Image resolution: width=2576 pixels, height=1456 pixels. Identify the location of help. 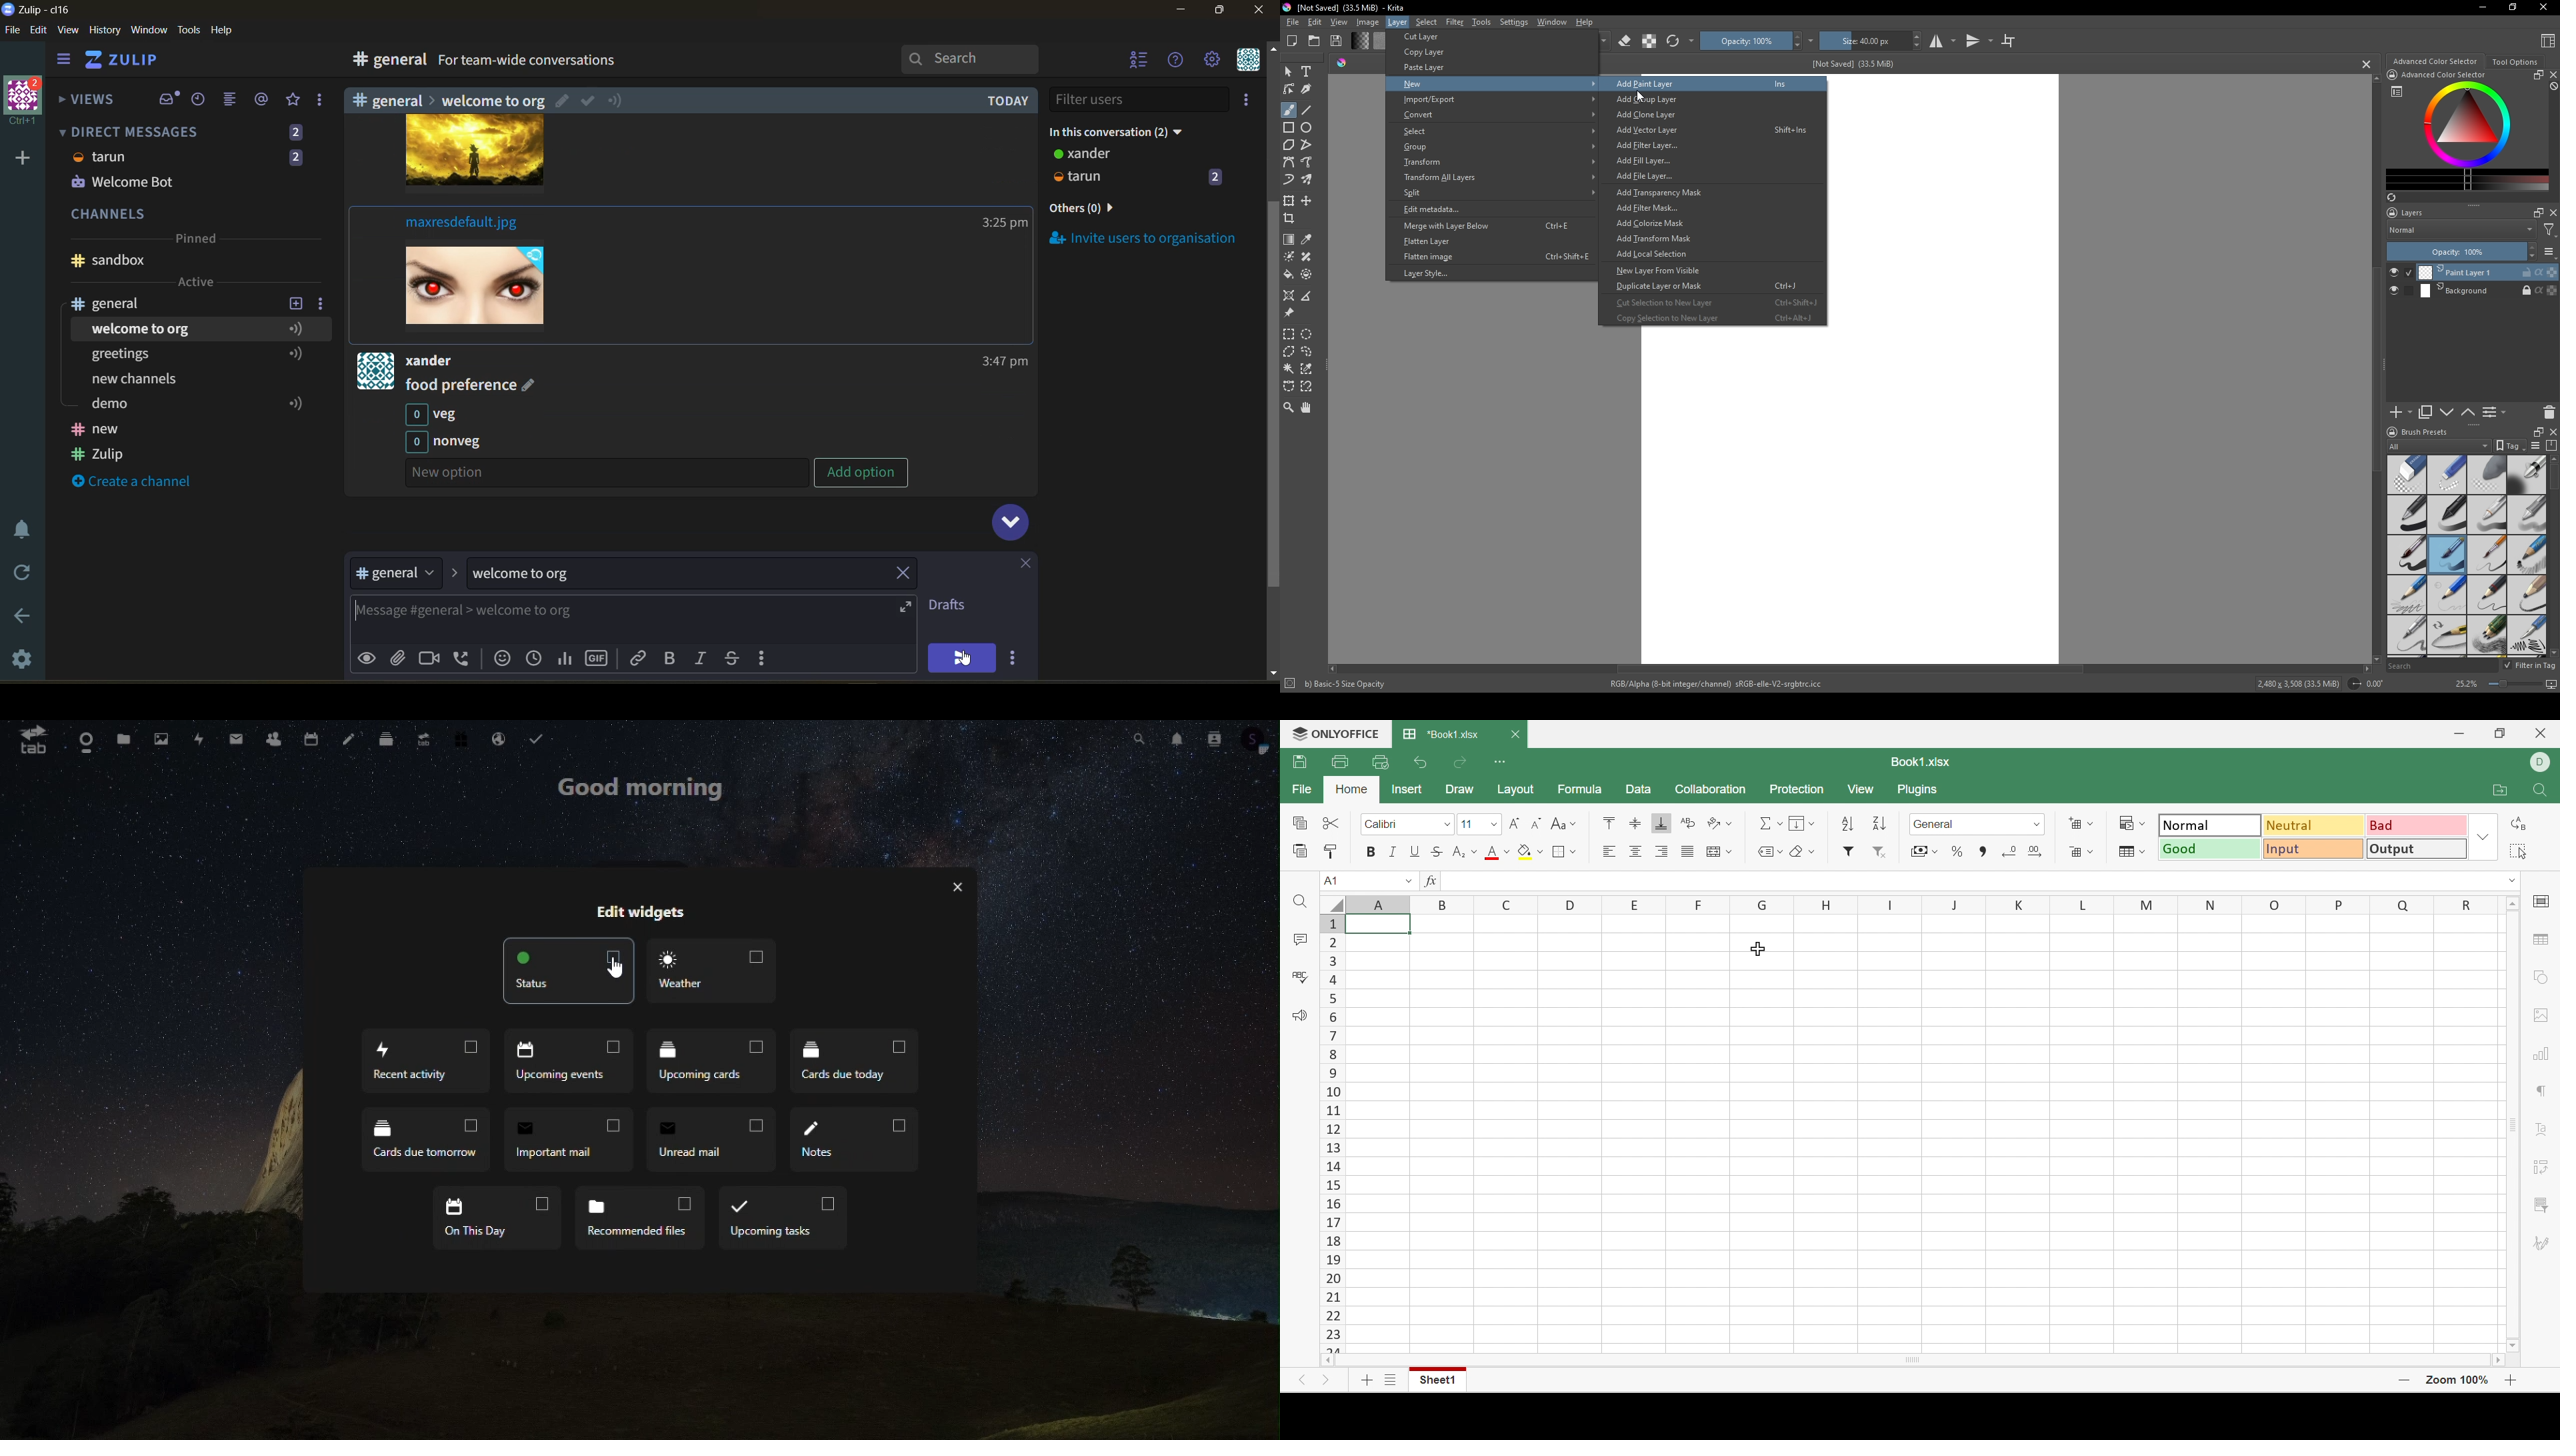
(227, 31).